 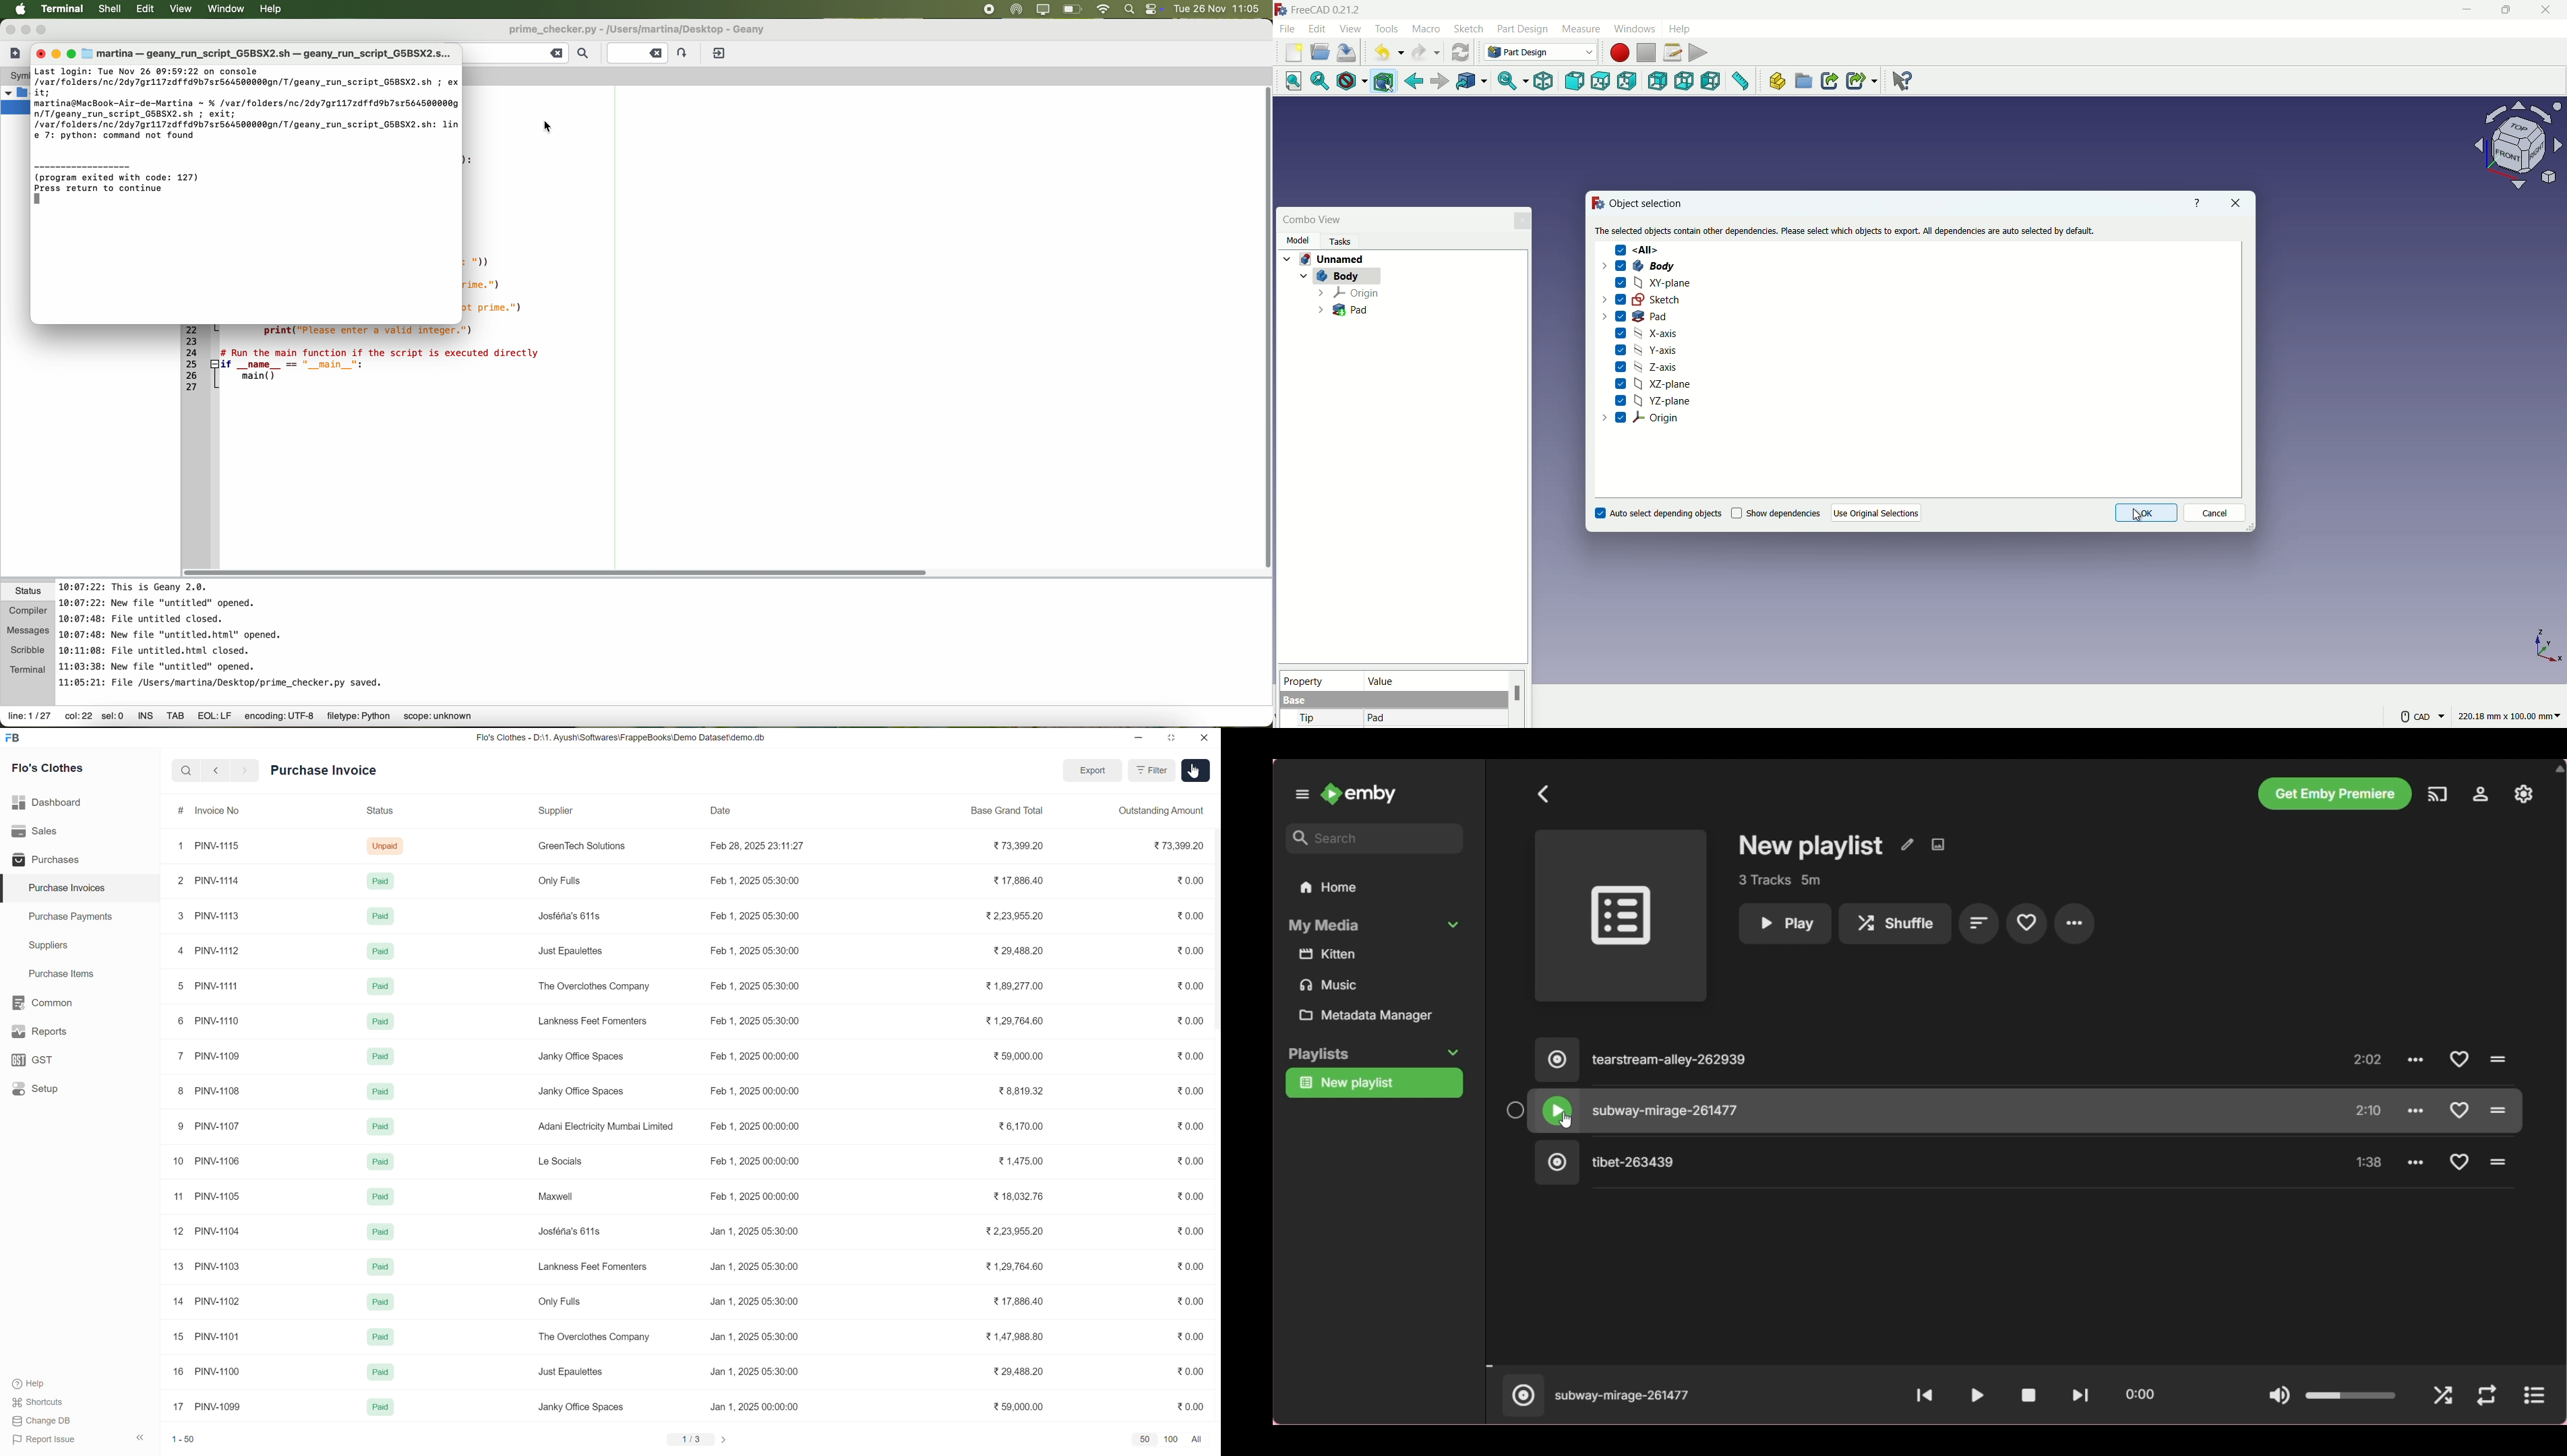 I want to click on 12, so click(x=178, y=1231).